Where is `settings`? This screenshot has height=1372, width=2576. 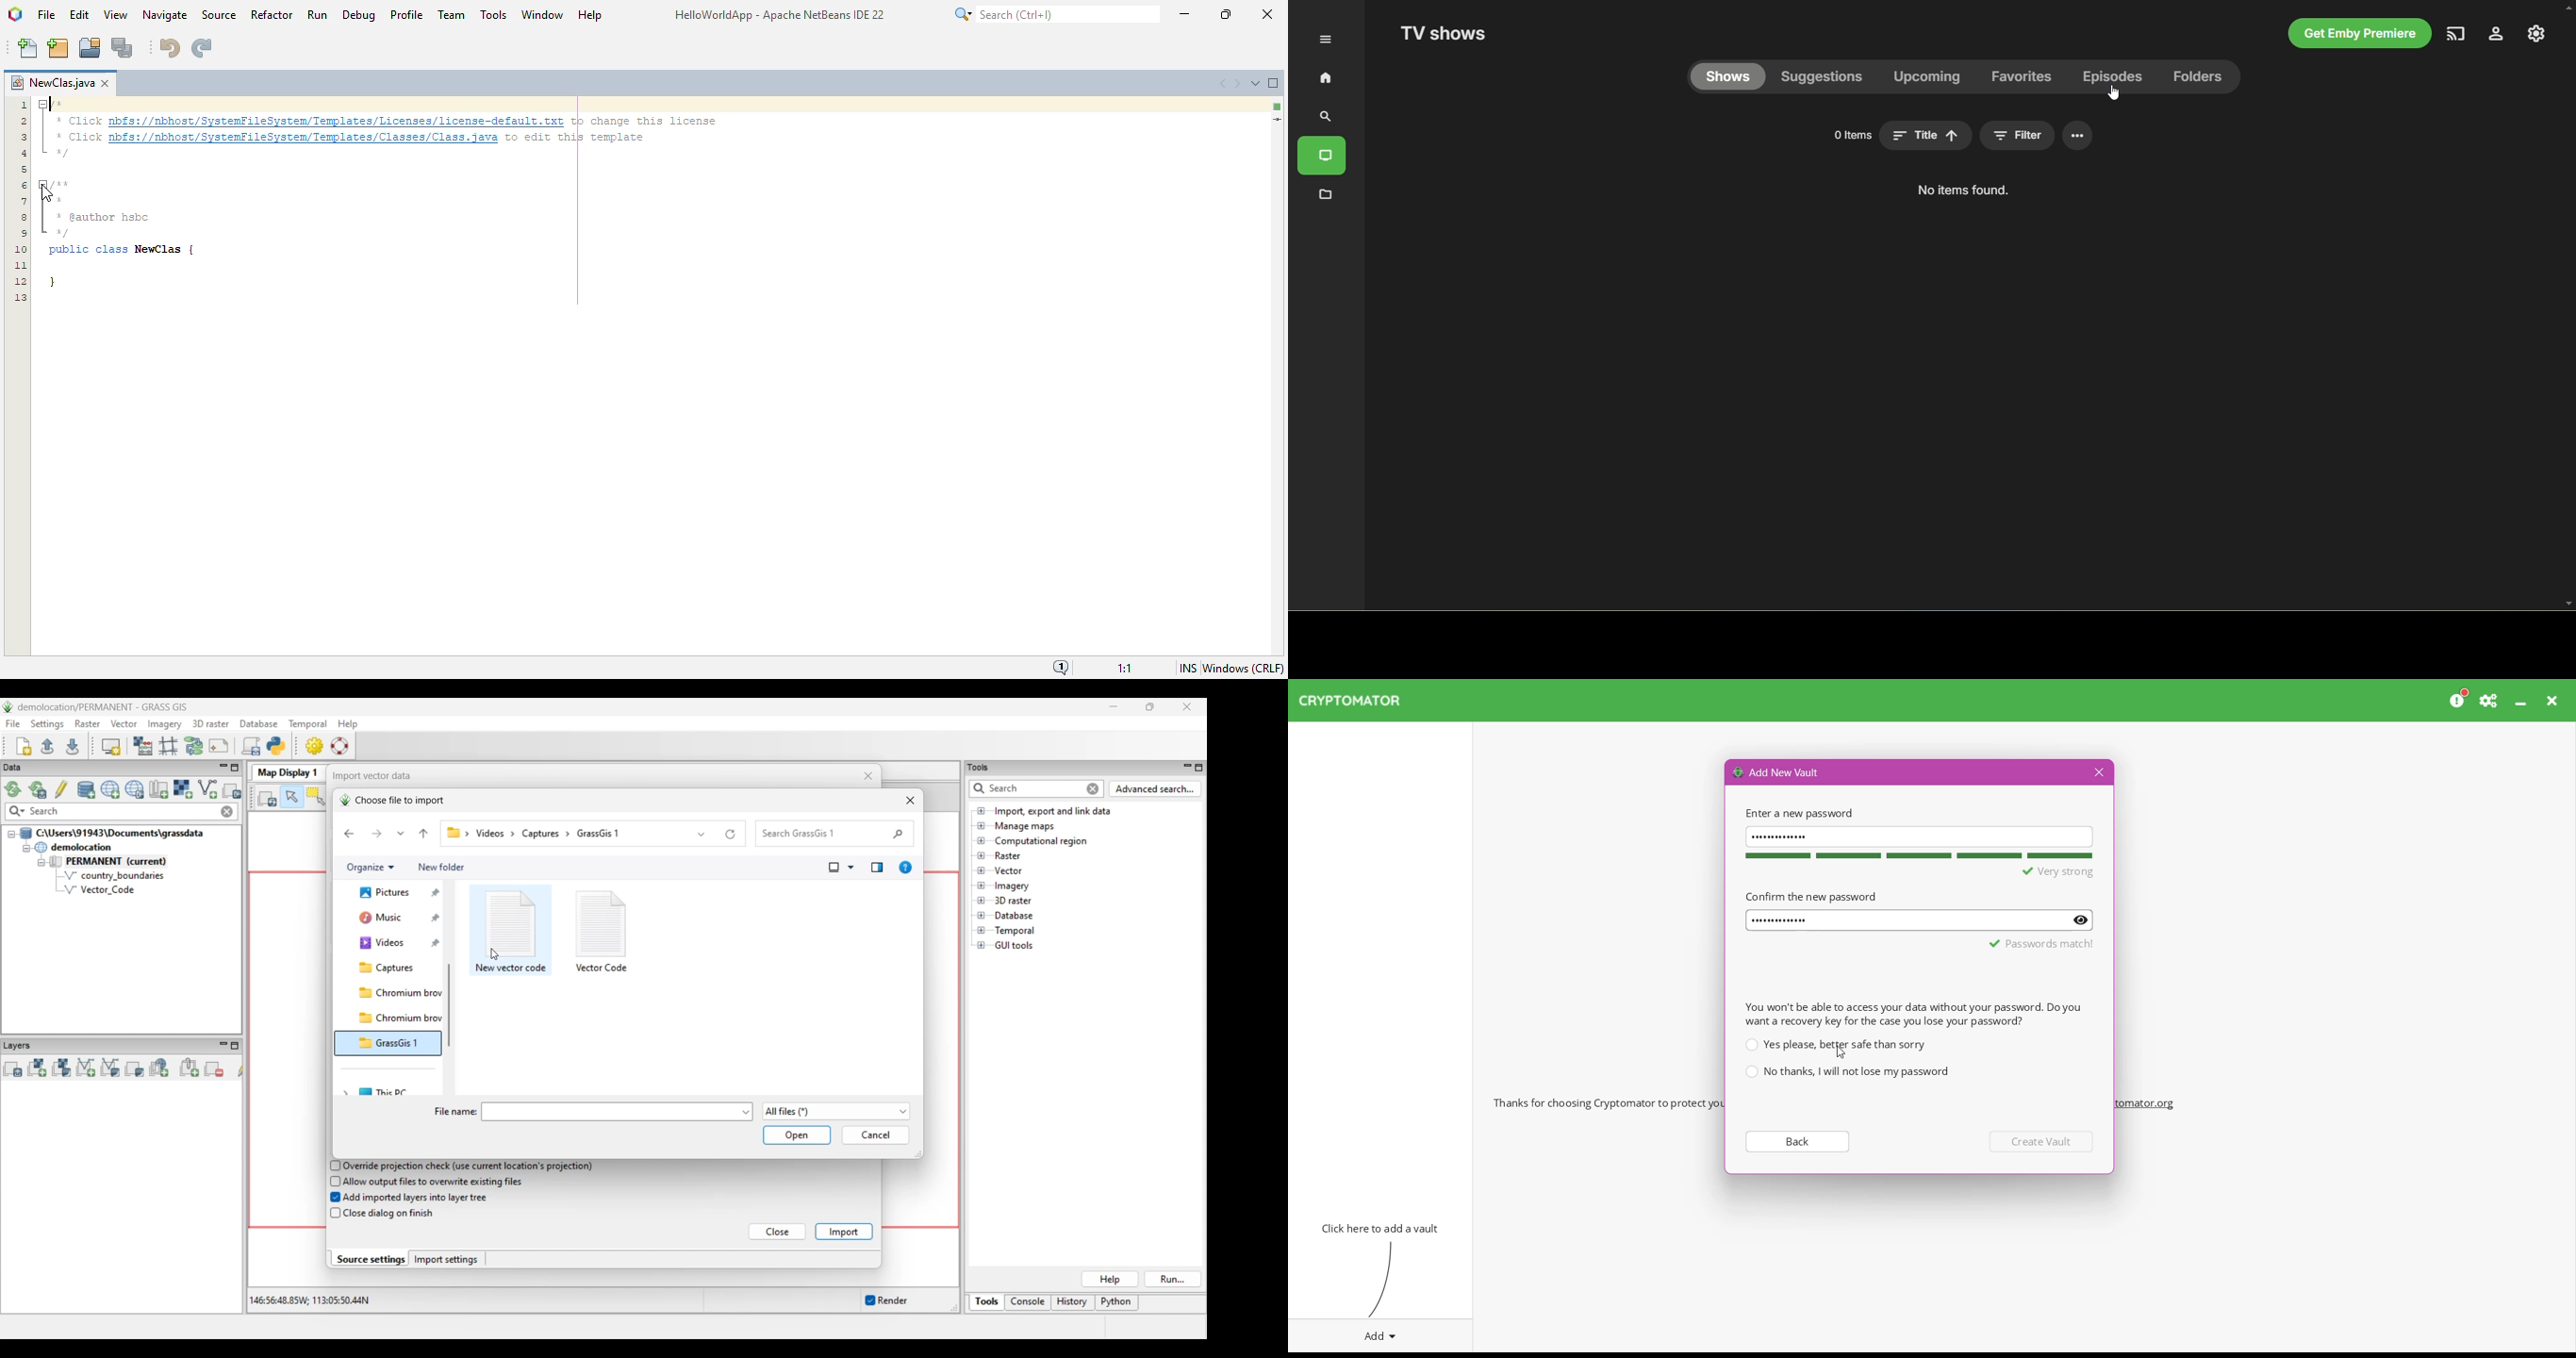 settings is located at coordinates (2078, 136).